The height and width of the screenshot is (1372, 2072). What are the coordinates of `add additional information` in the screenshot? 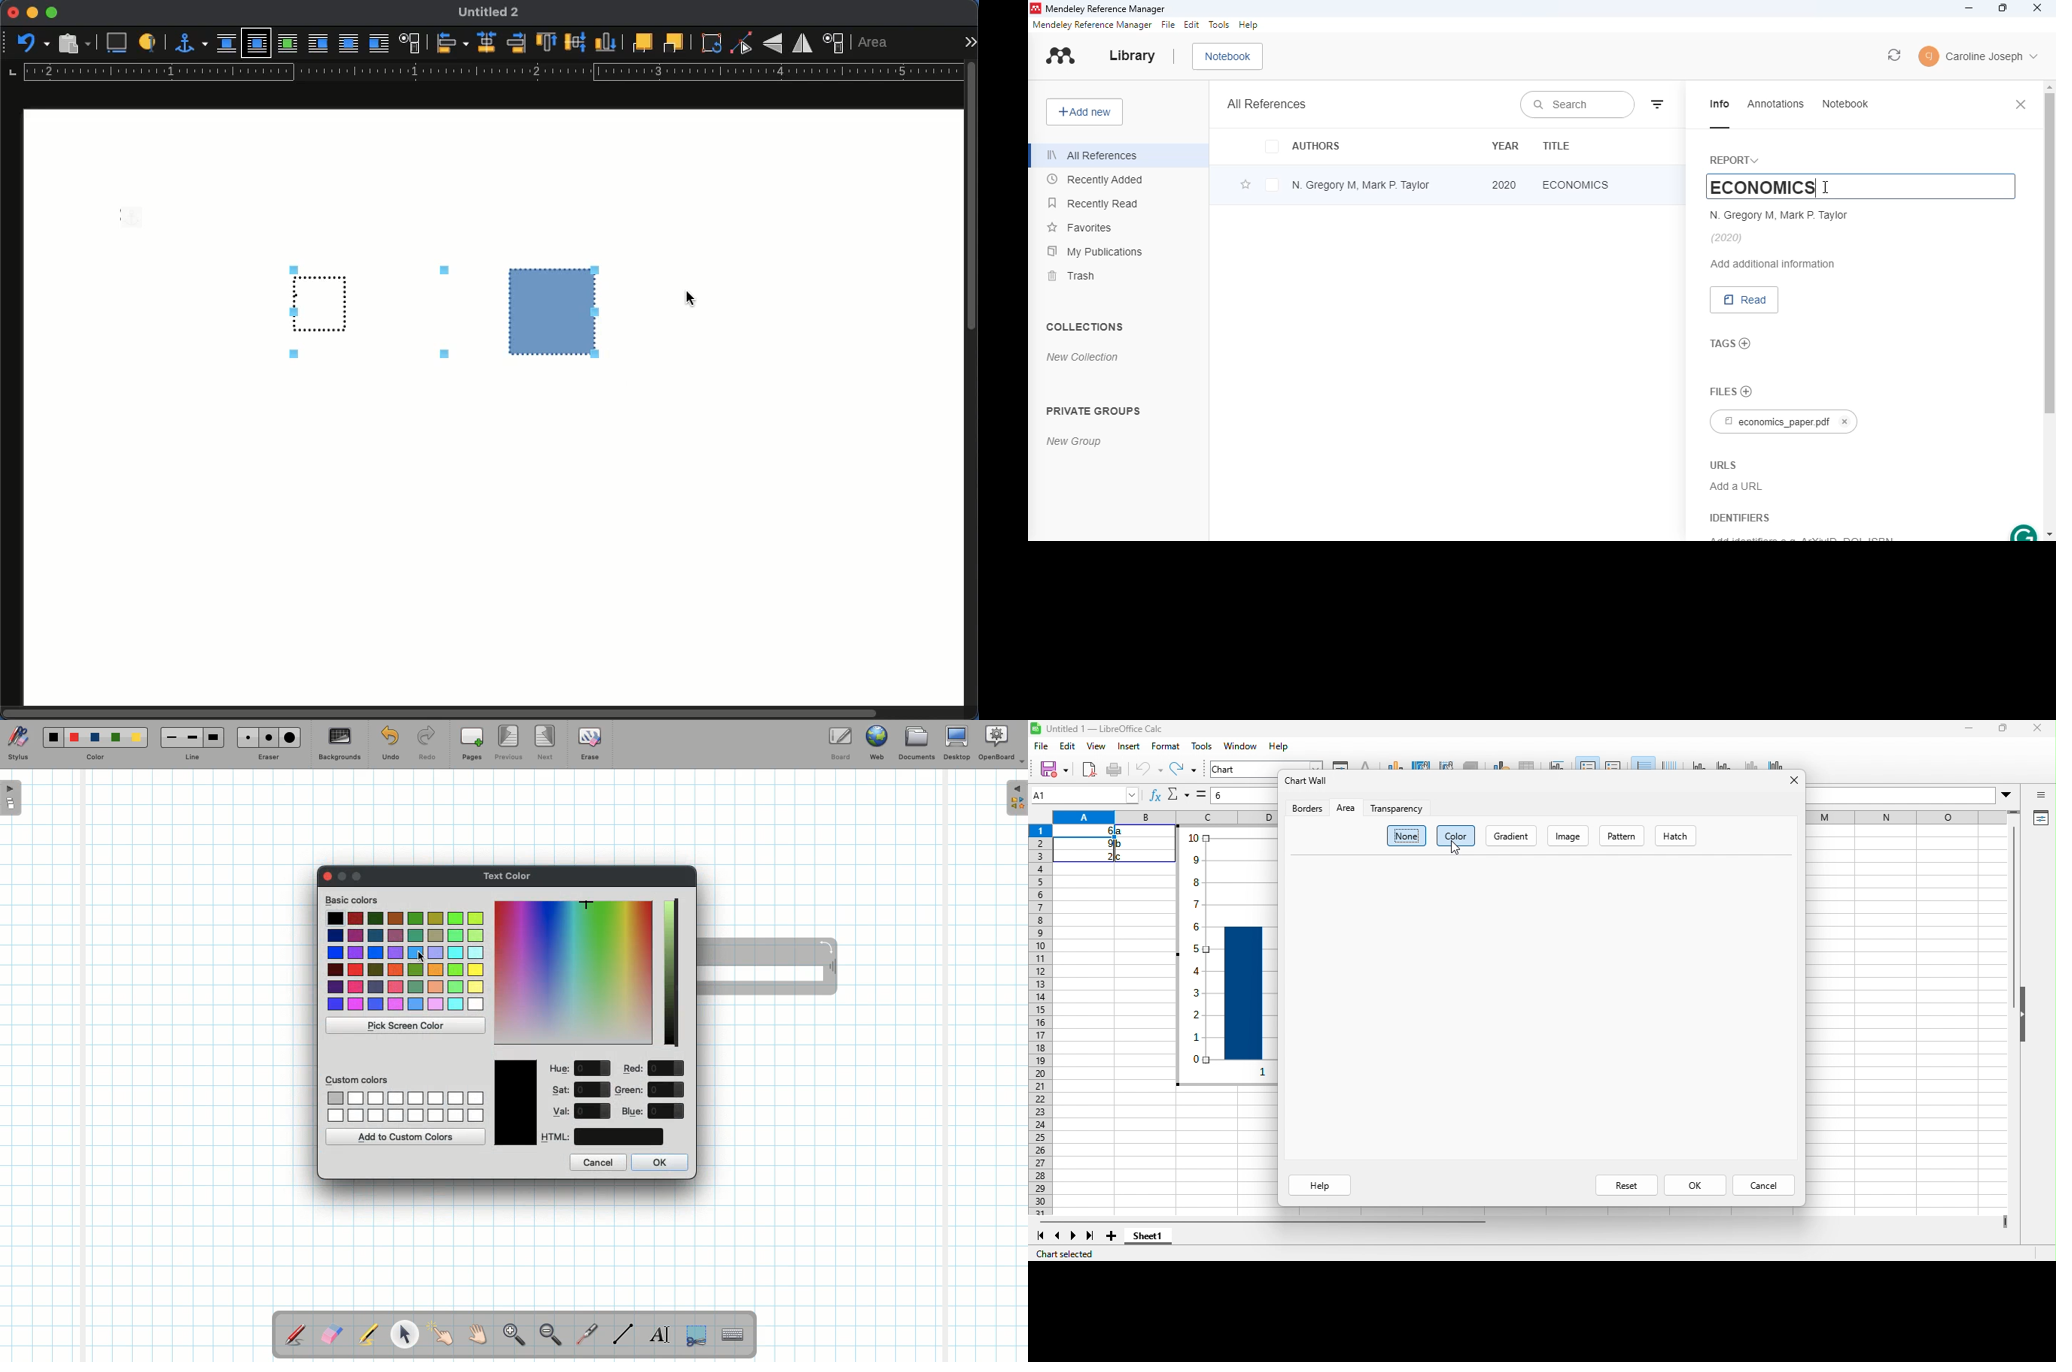 It's located at (1775, 264).